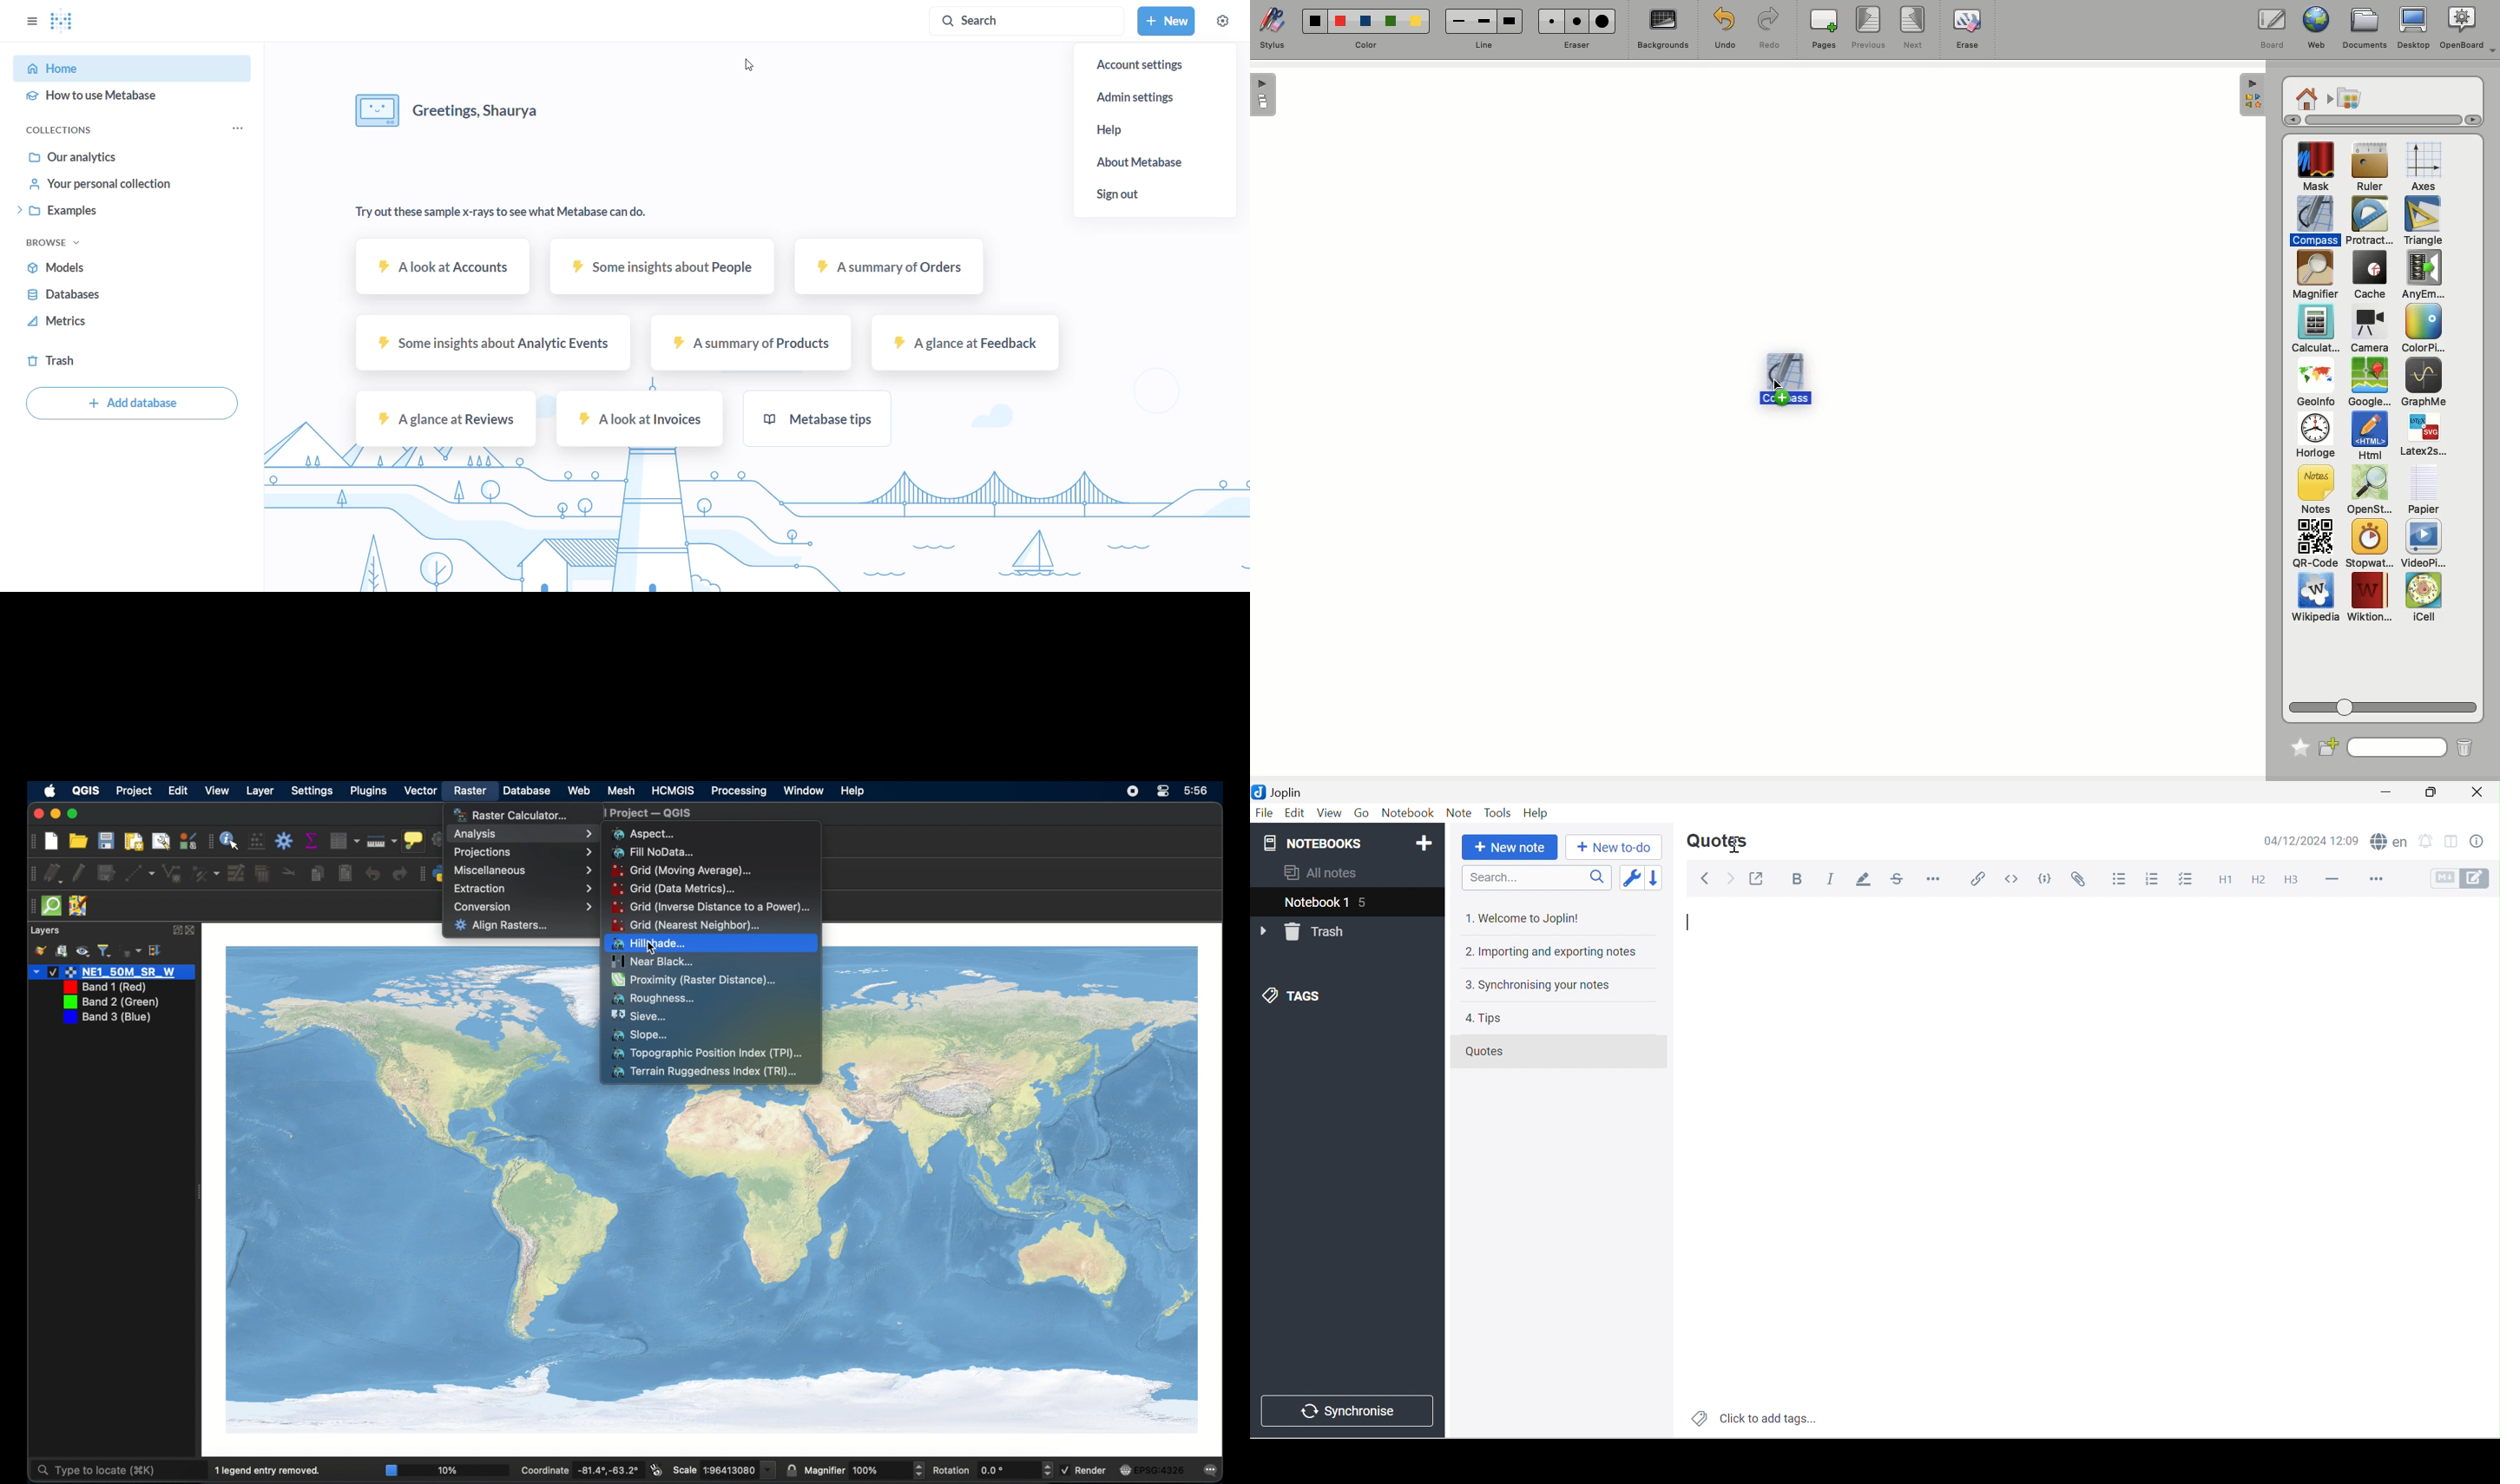 The image size is (2520, 1484). I want to click on paste features, so click(344, 872).